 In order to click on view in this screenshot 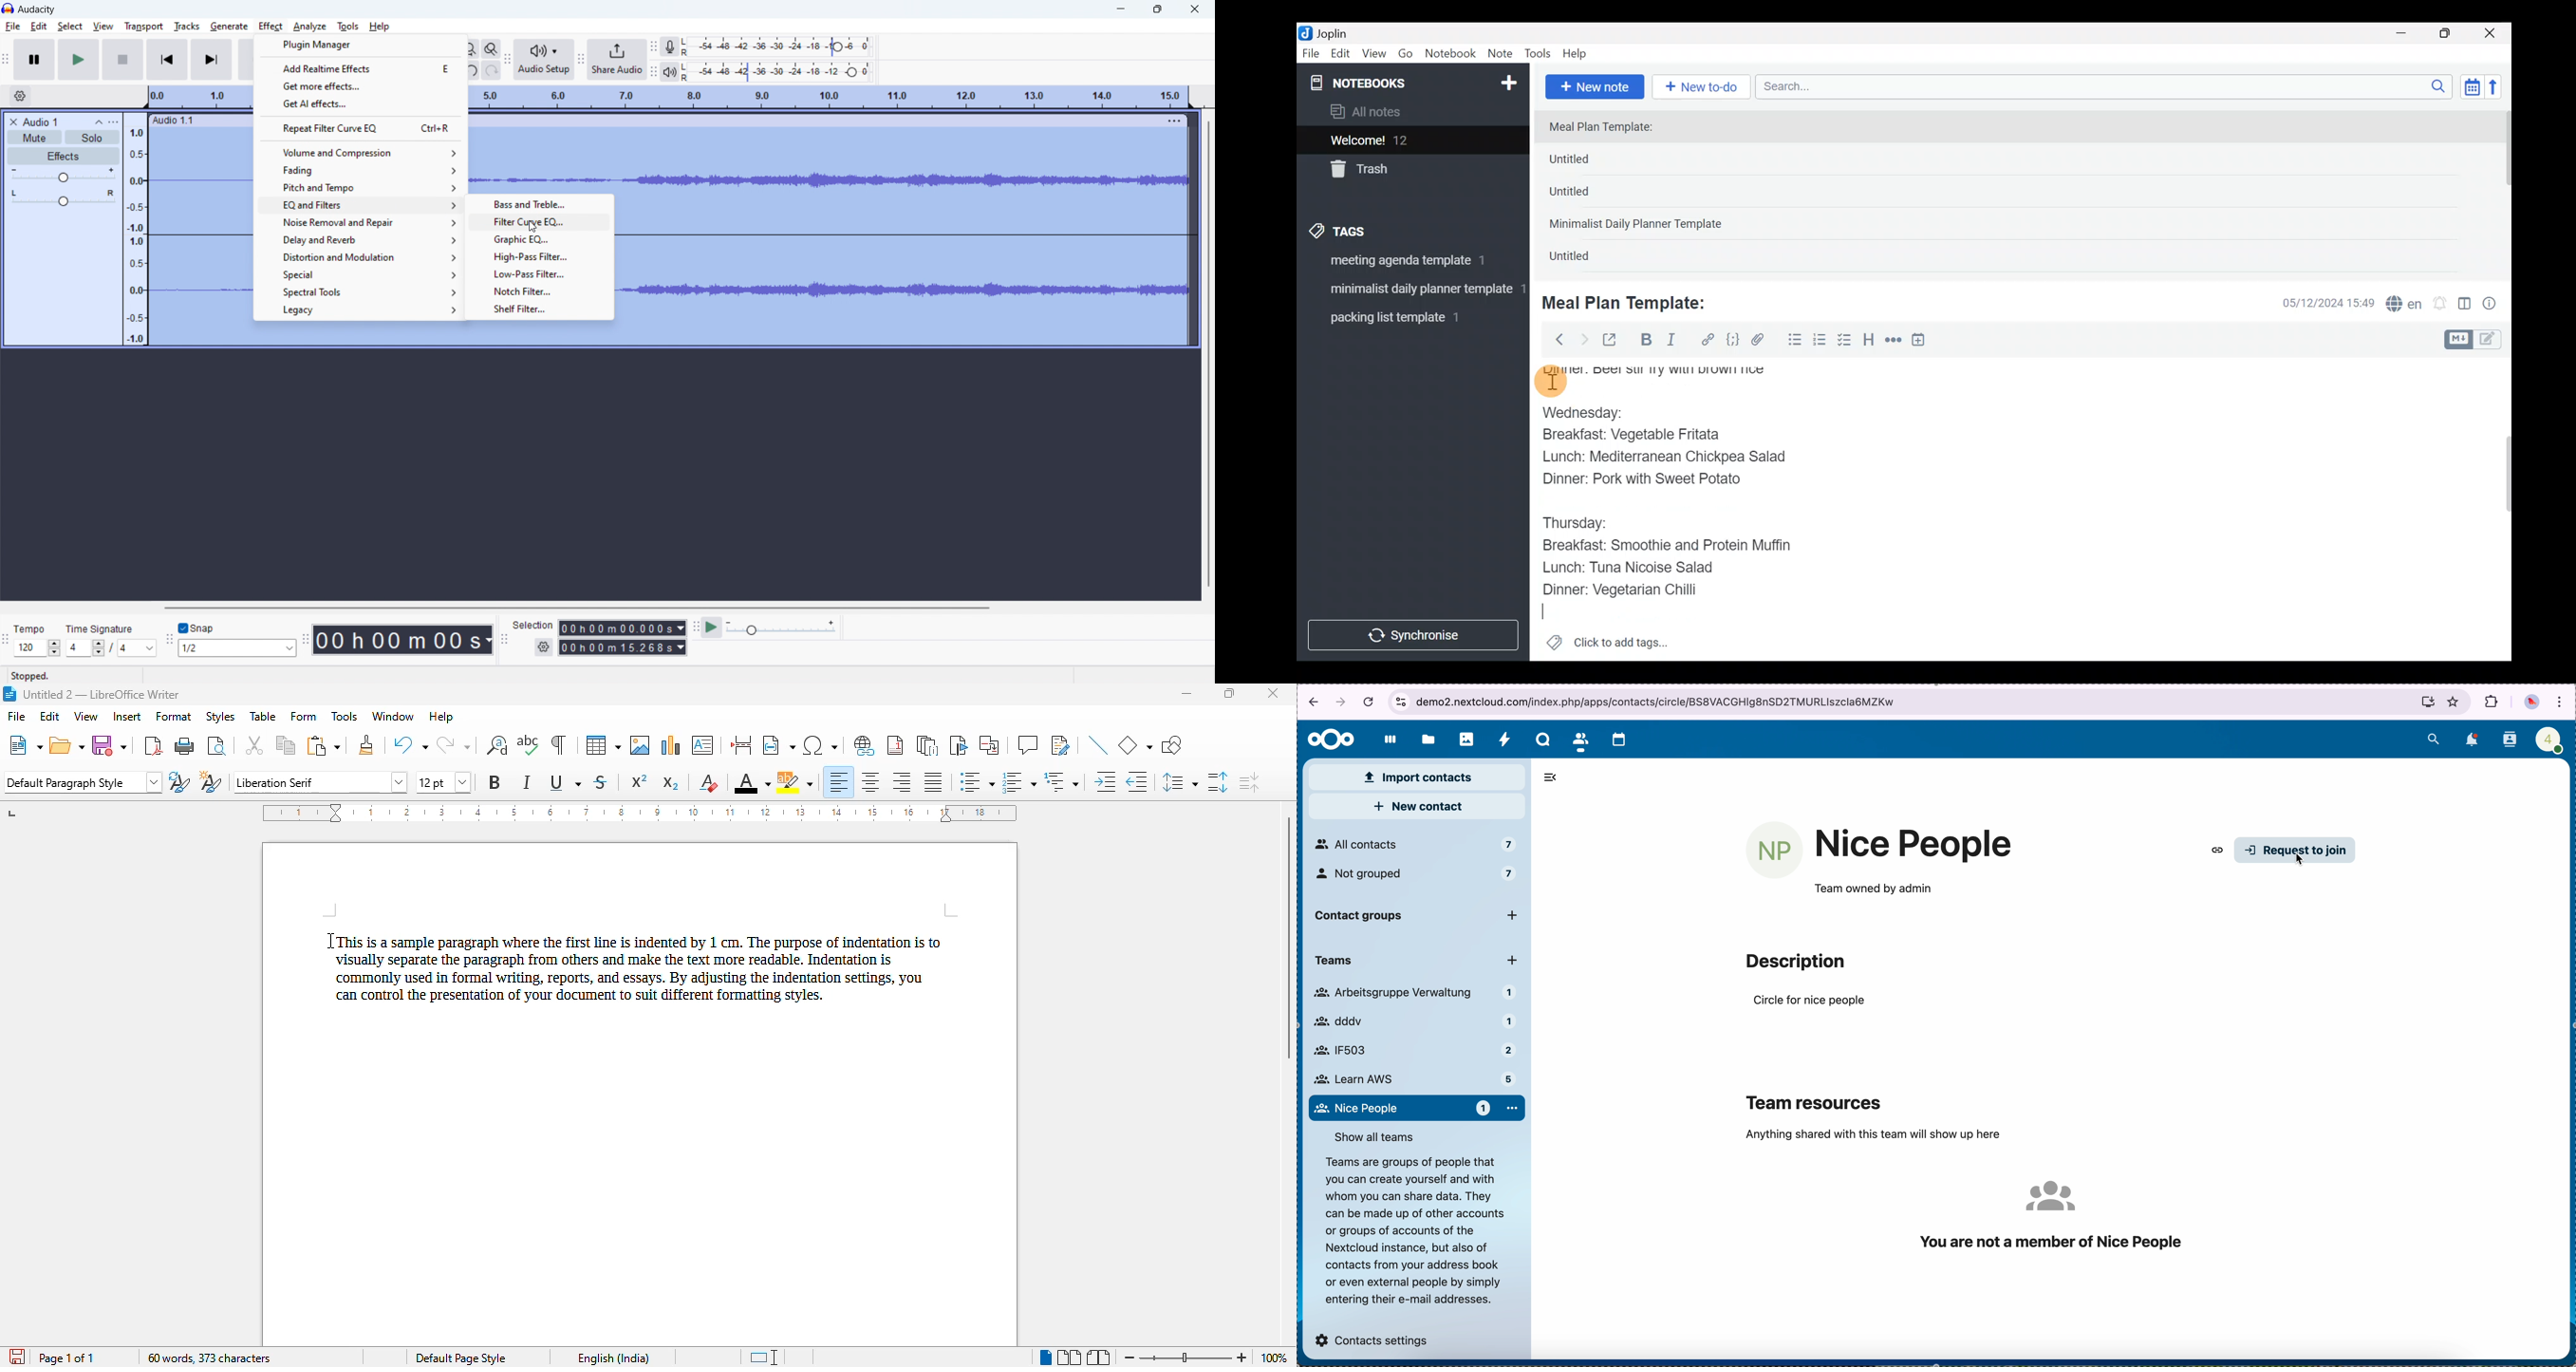, I will do `click(85, 716)`.